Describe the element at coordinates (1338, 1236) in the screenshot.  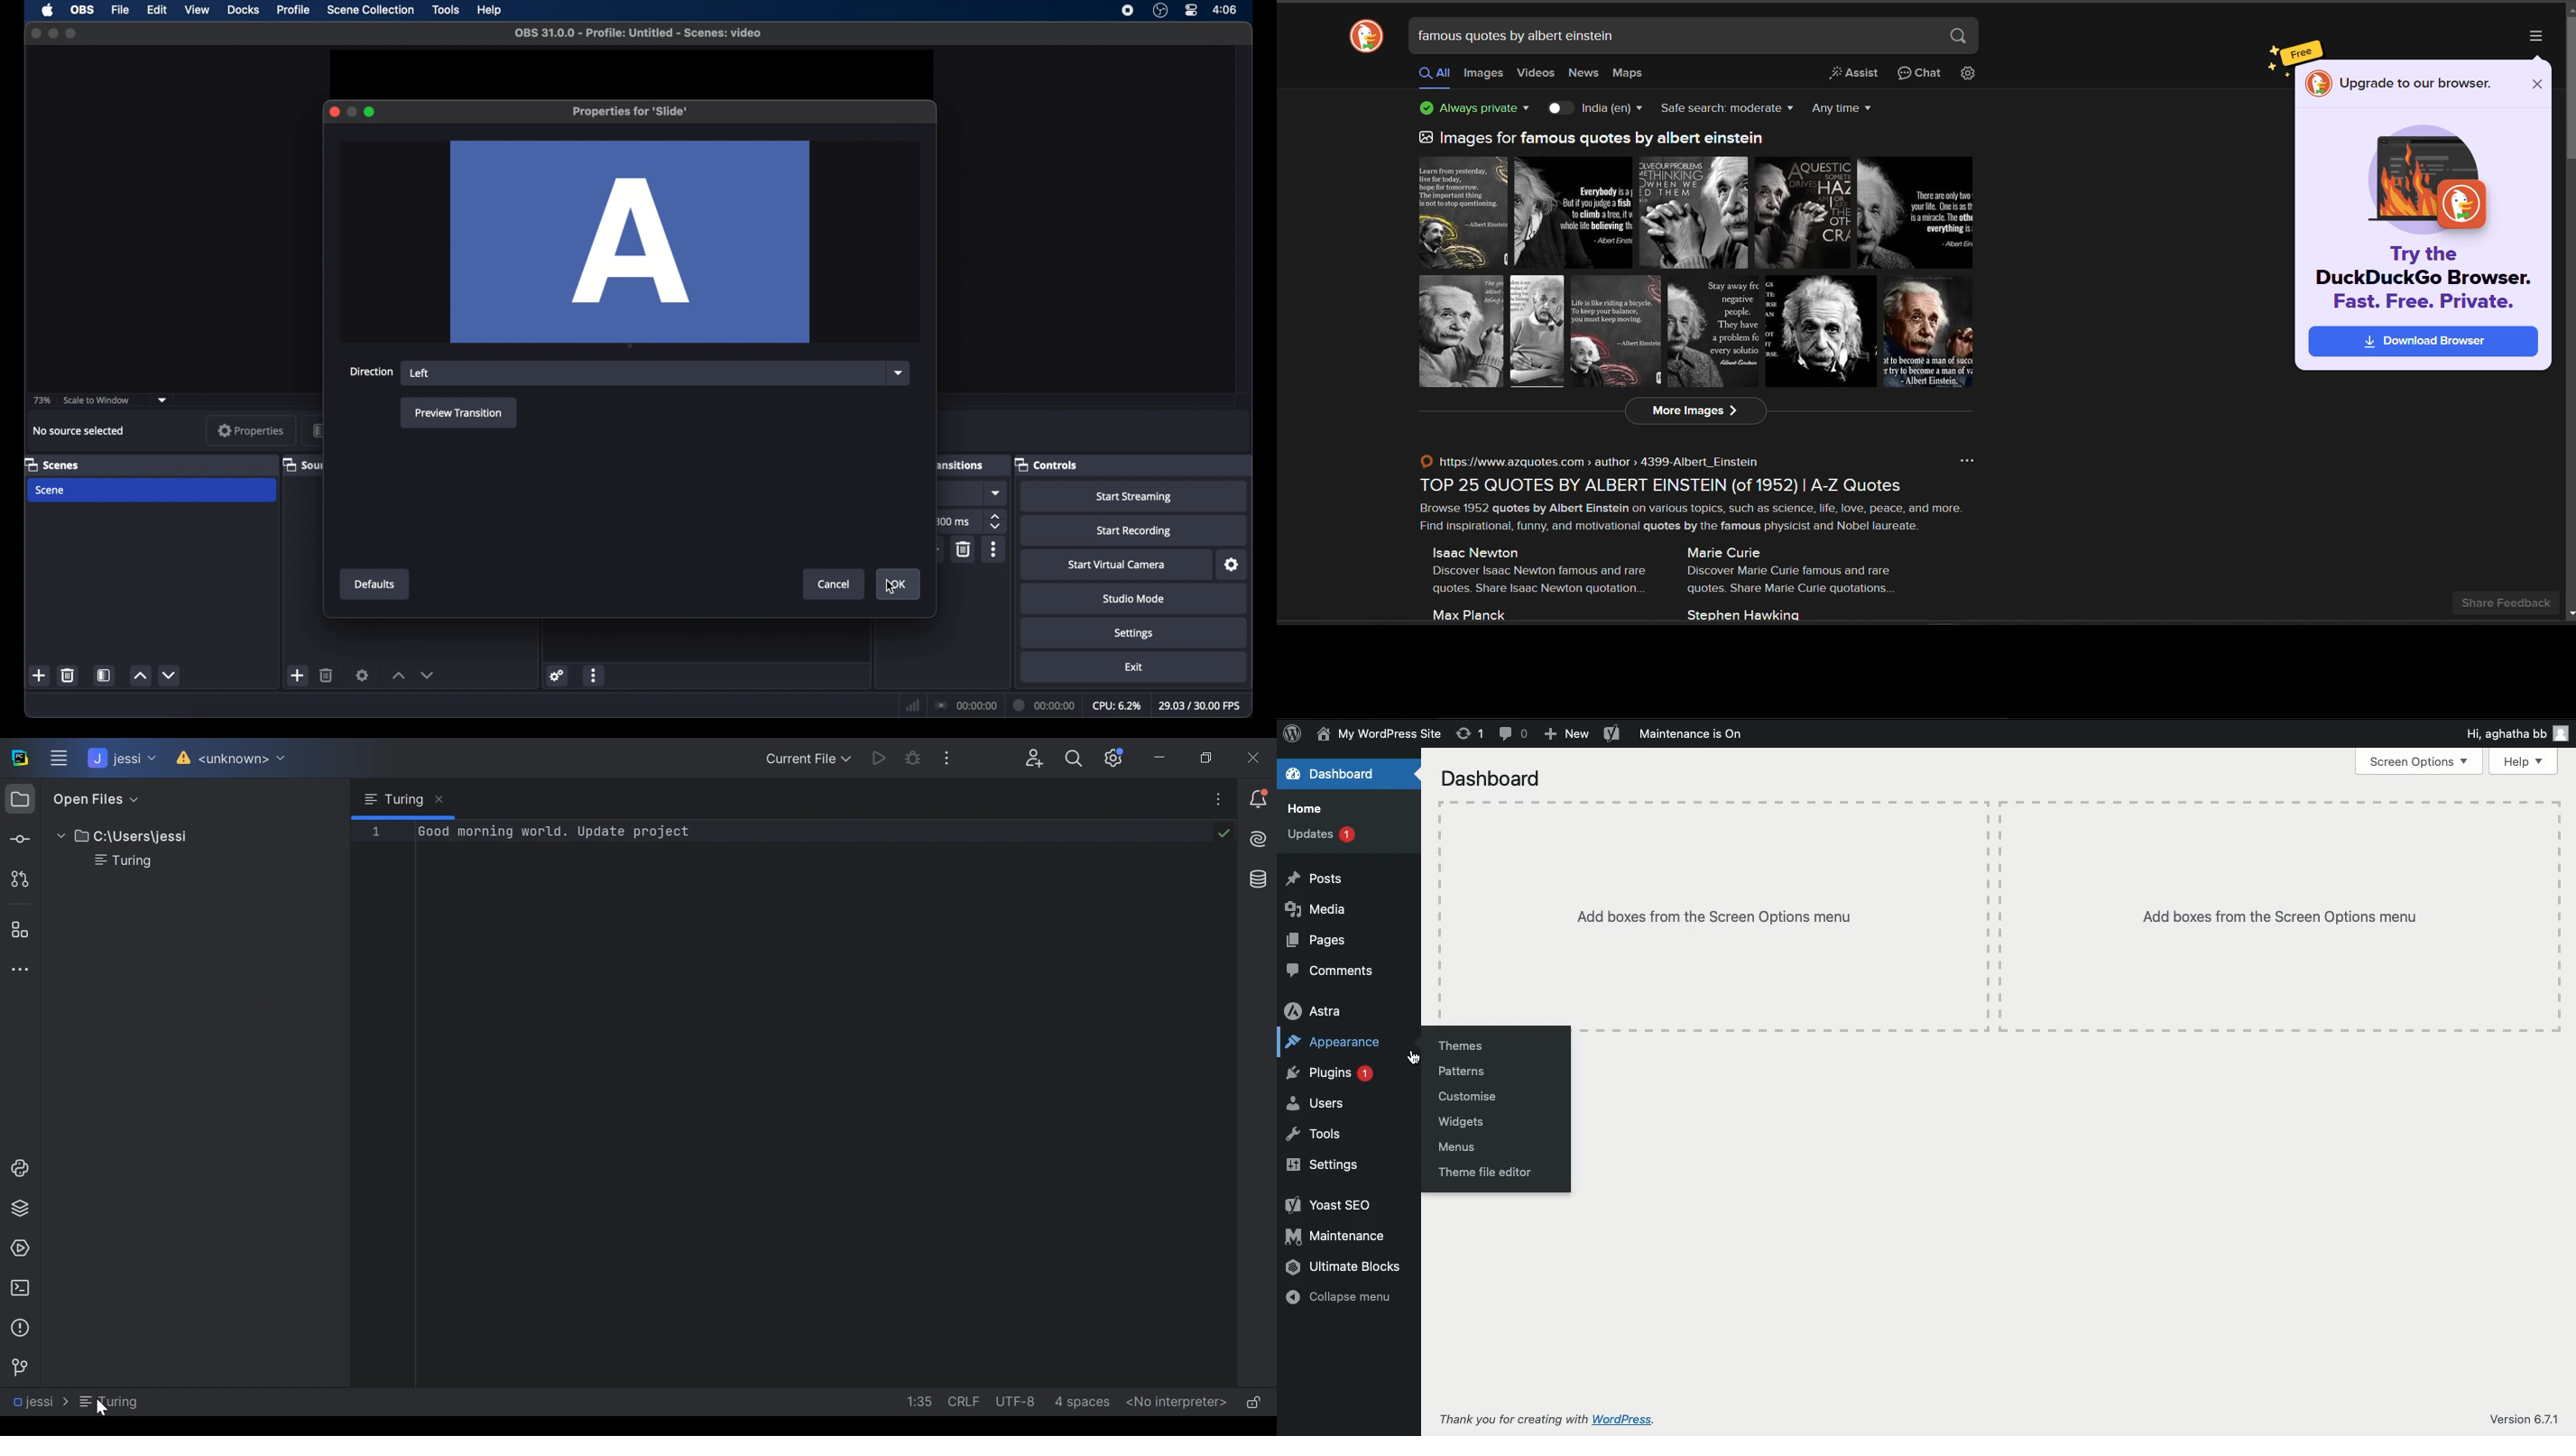
I see `Maintenance` at that location.